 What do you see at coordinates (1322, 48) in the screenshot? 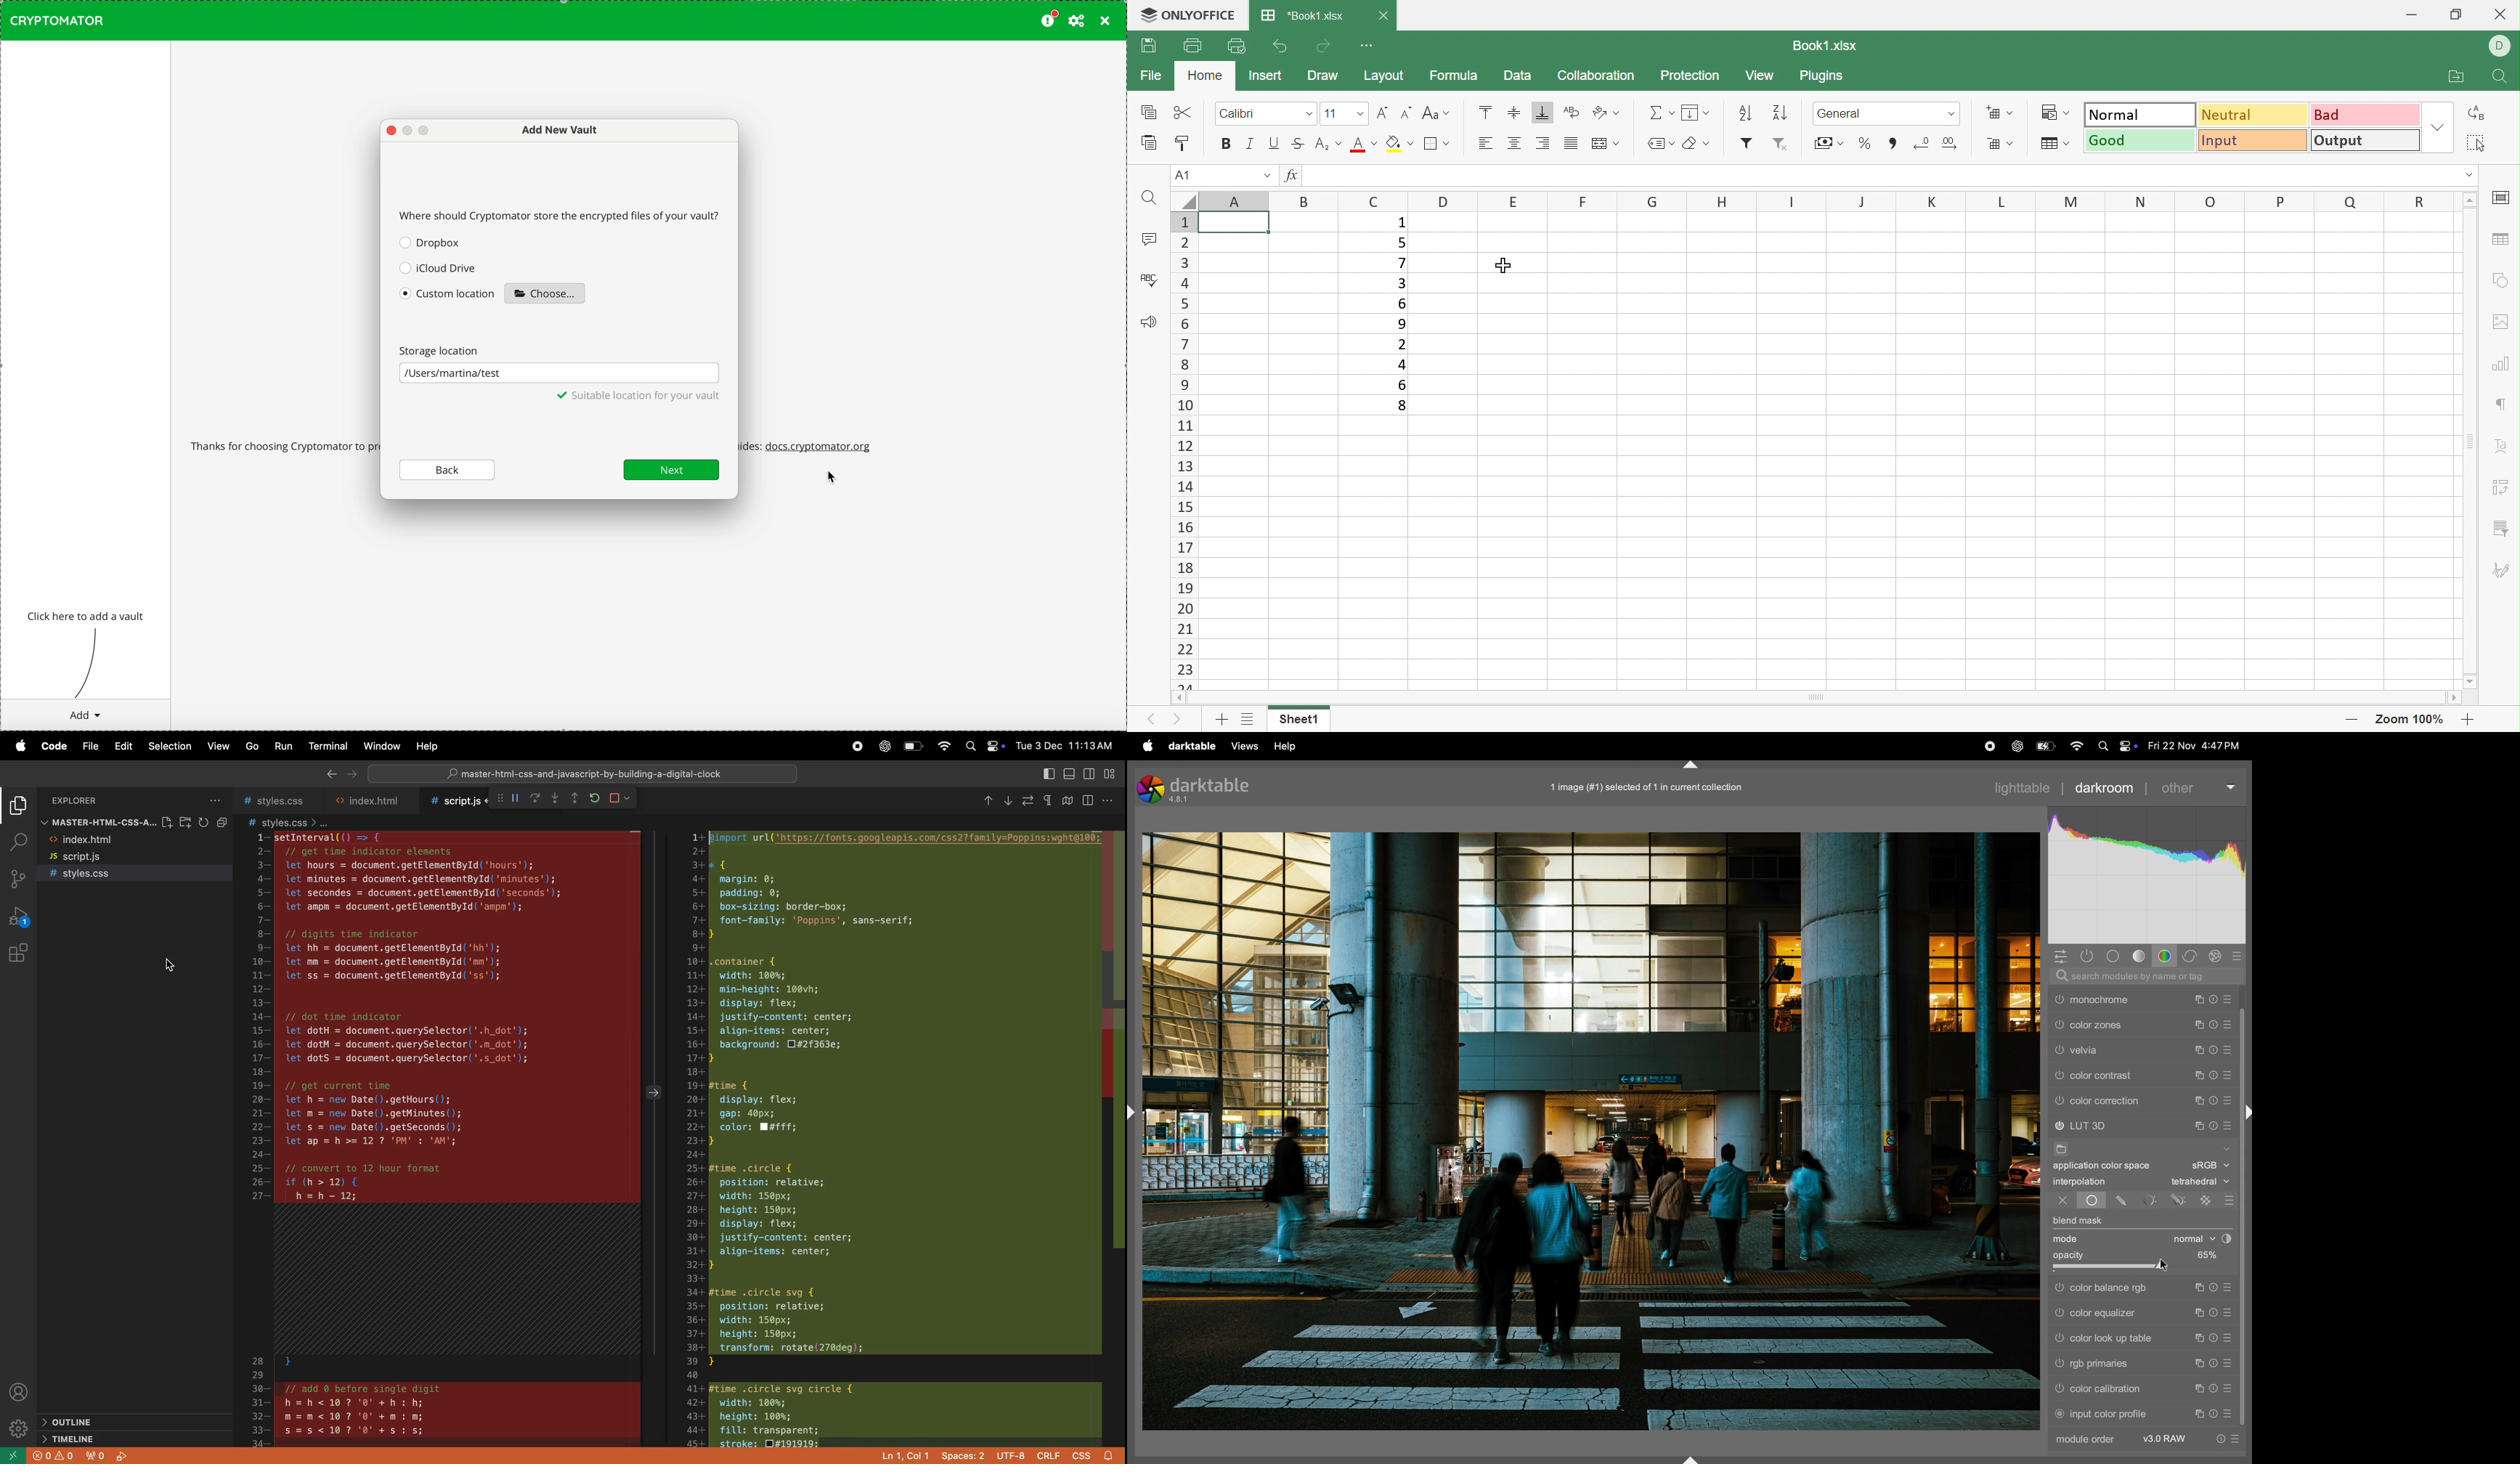
I see `Redo` at bounding box center [1322, 48].